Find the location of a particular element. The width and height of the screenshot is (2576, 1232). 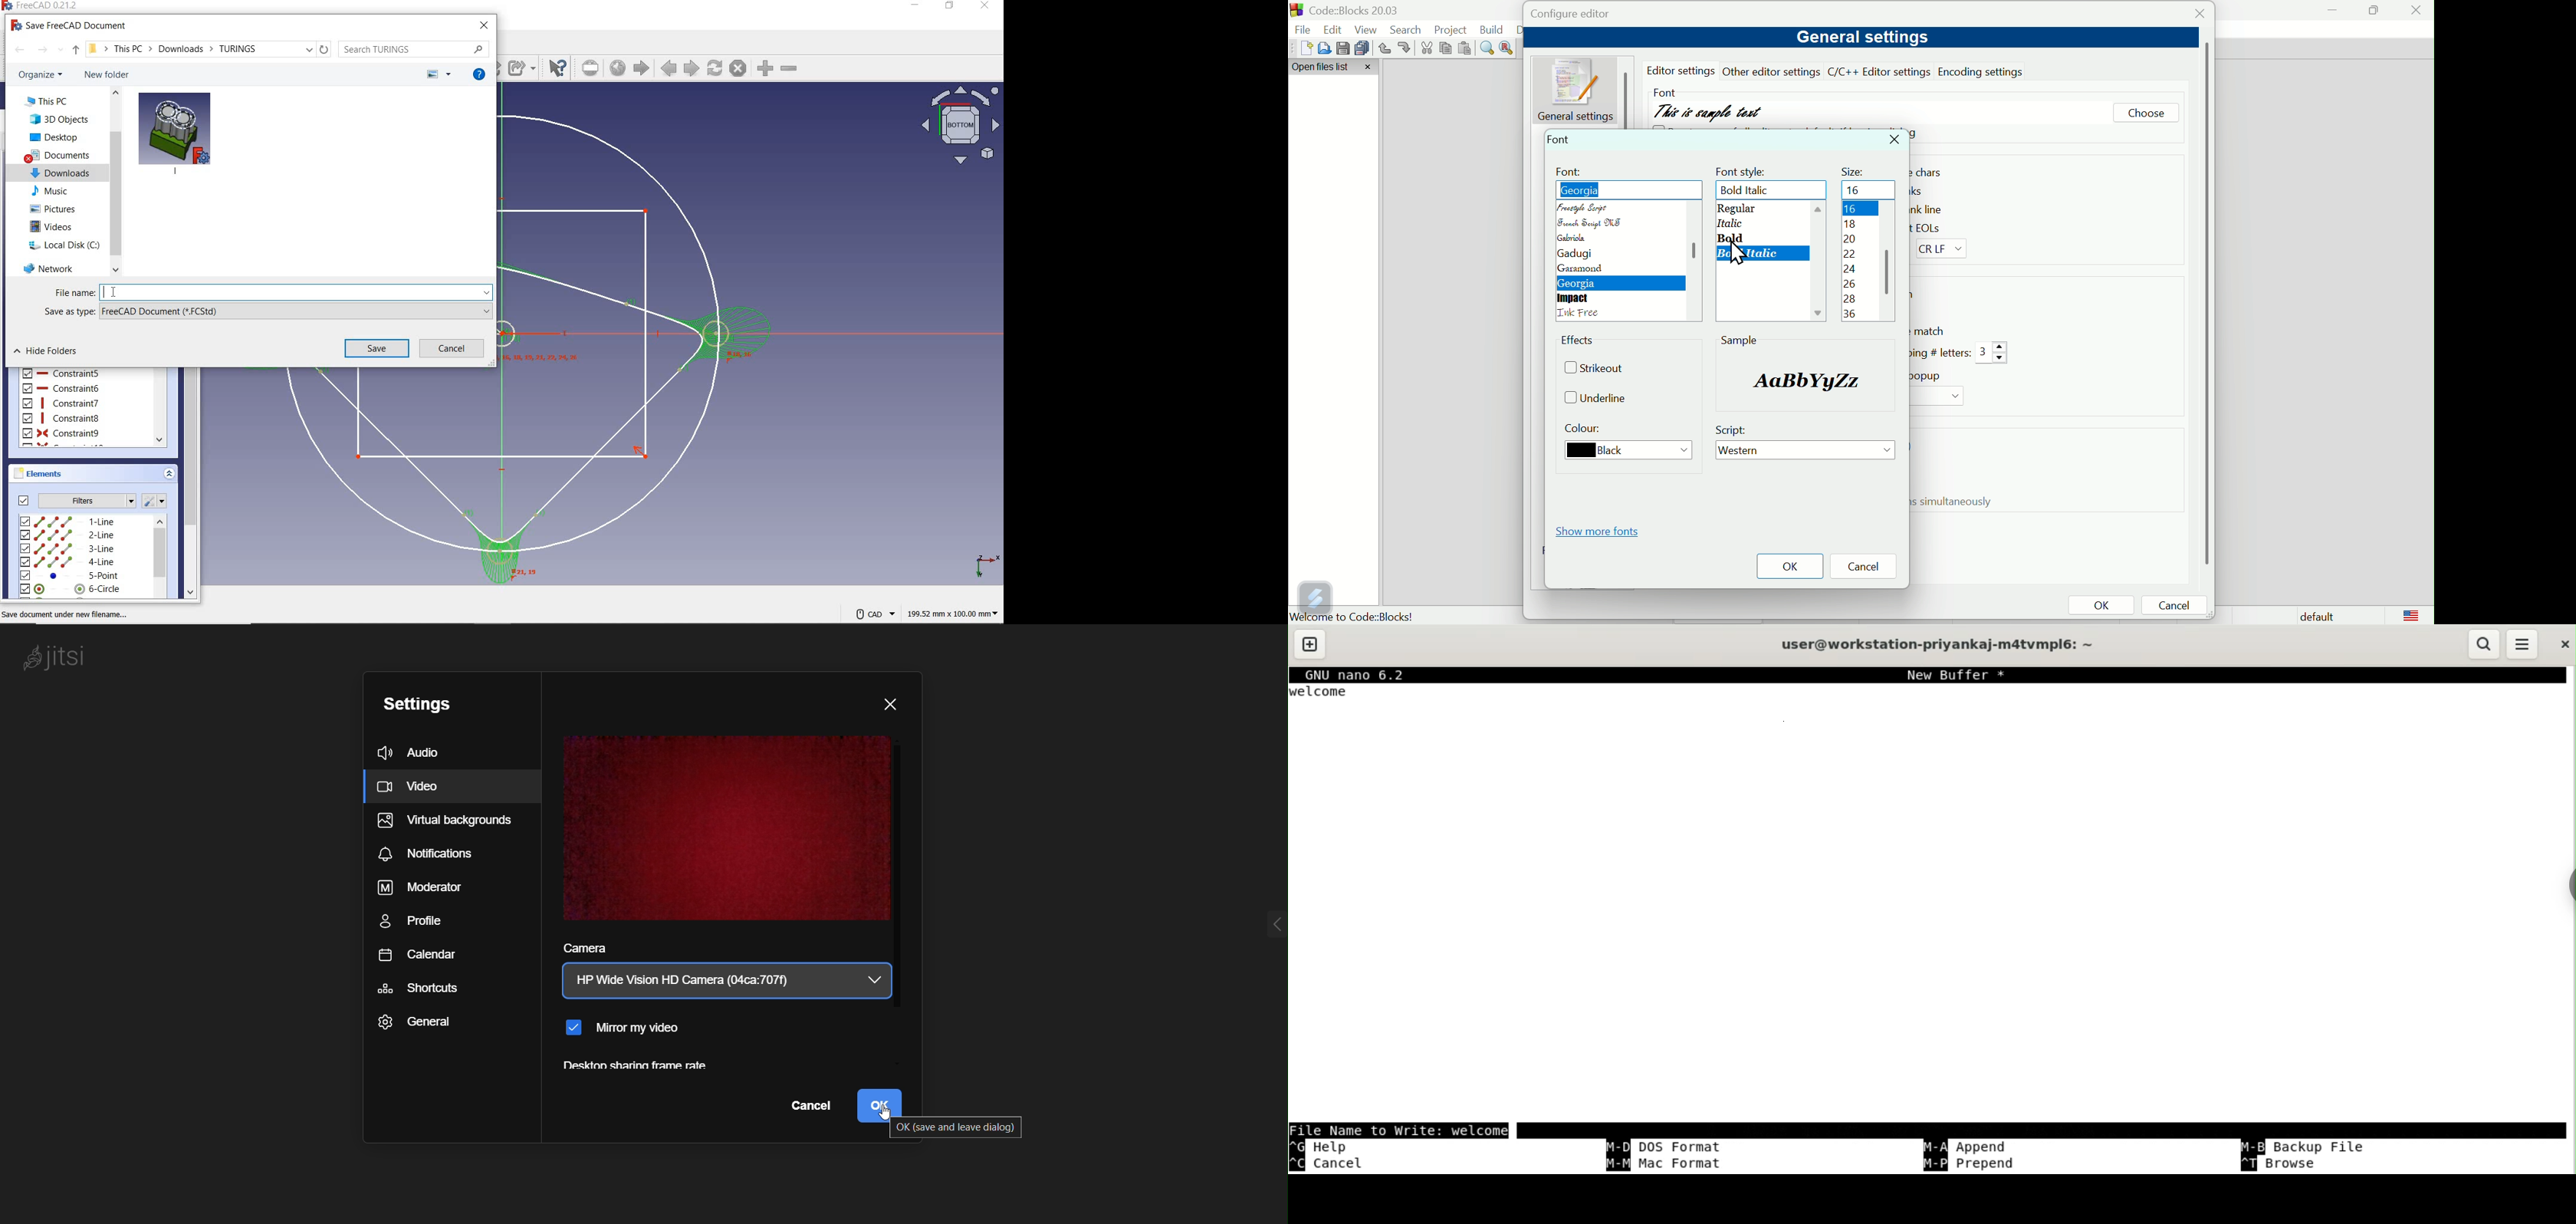

Choose is located at coordinates (2146, 114).